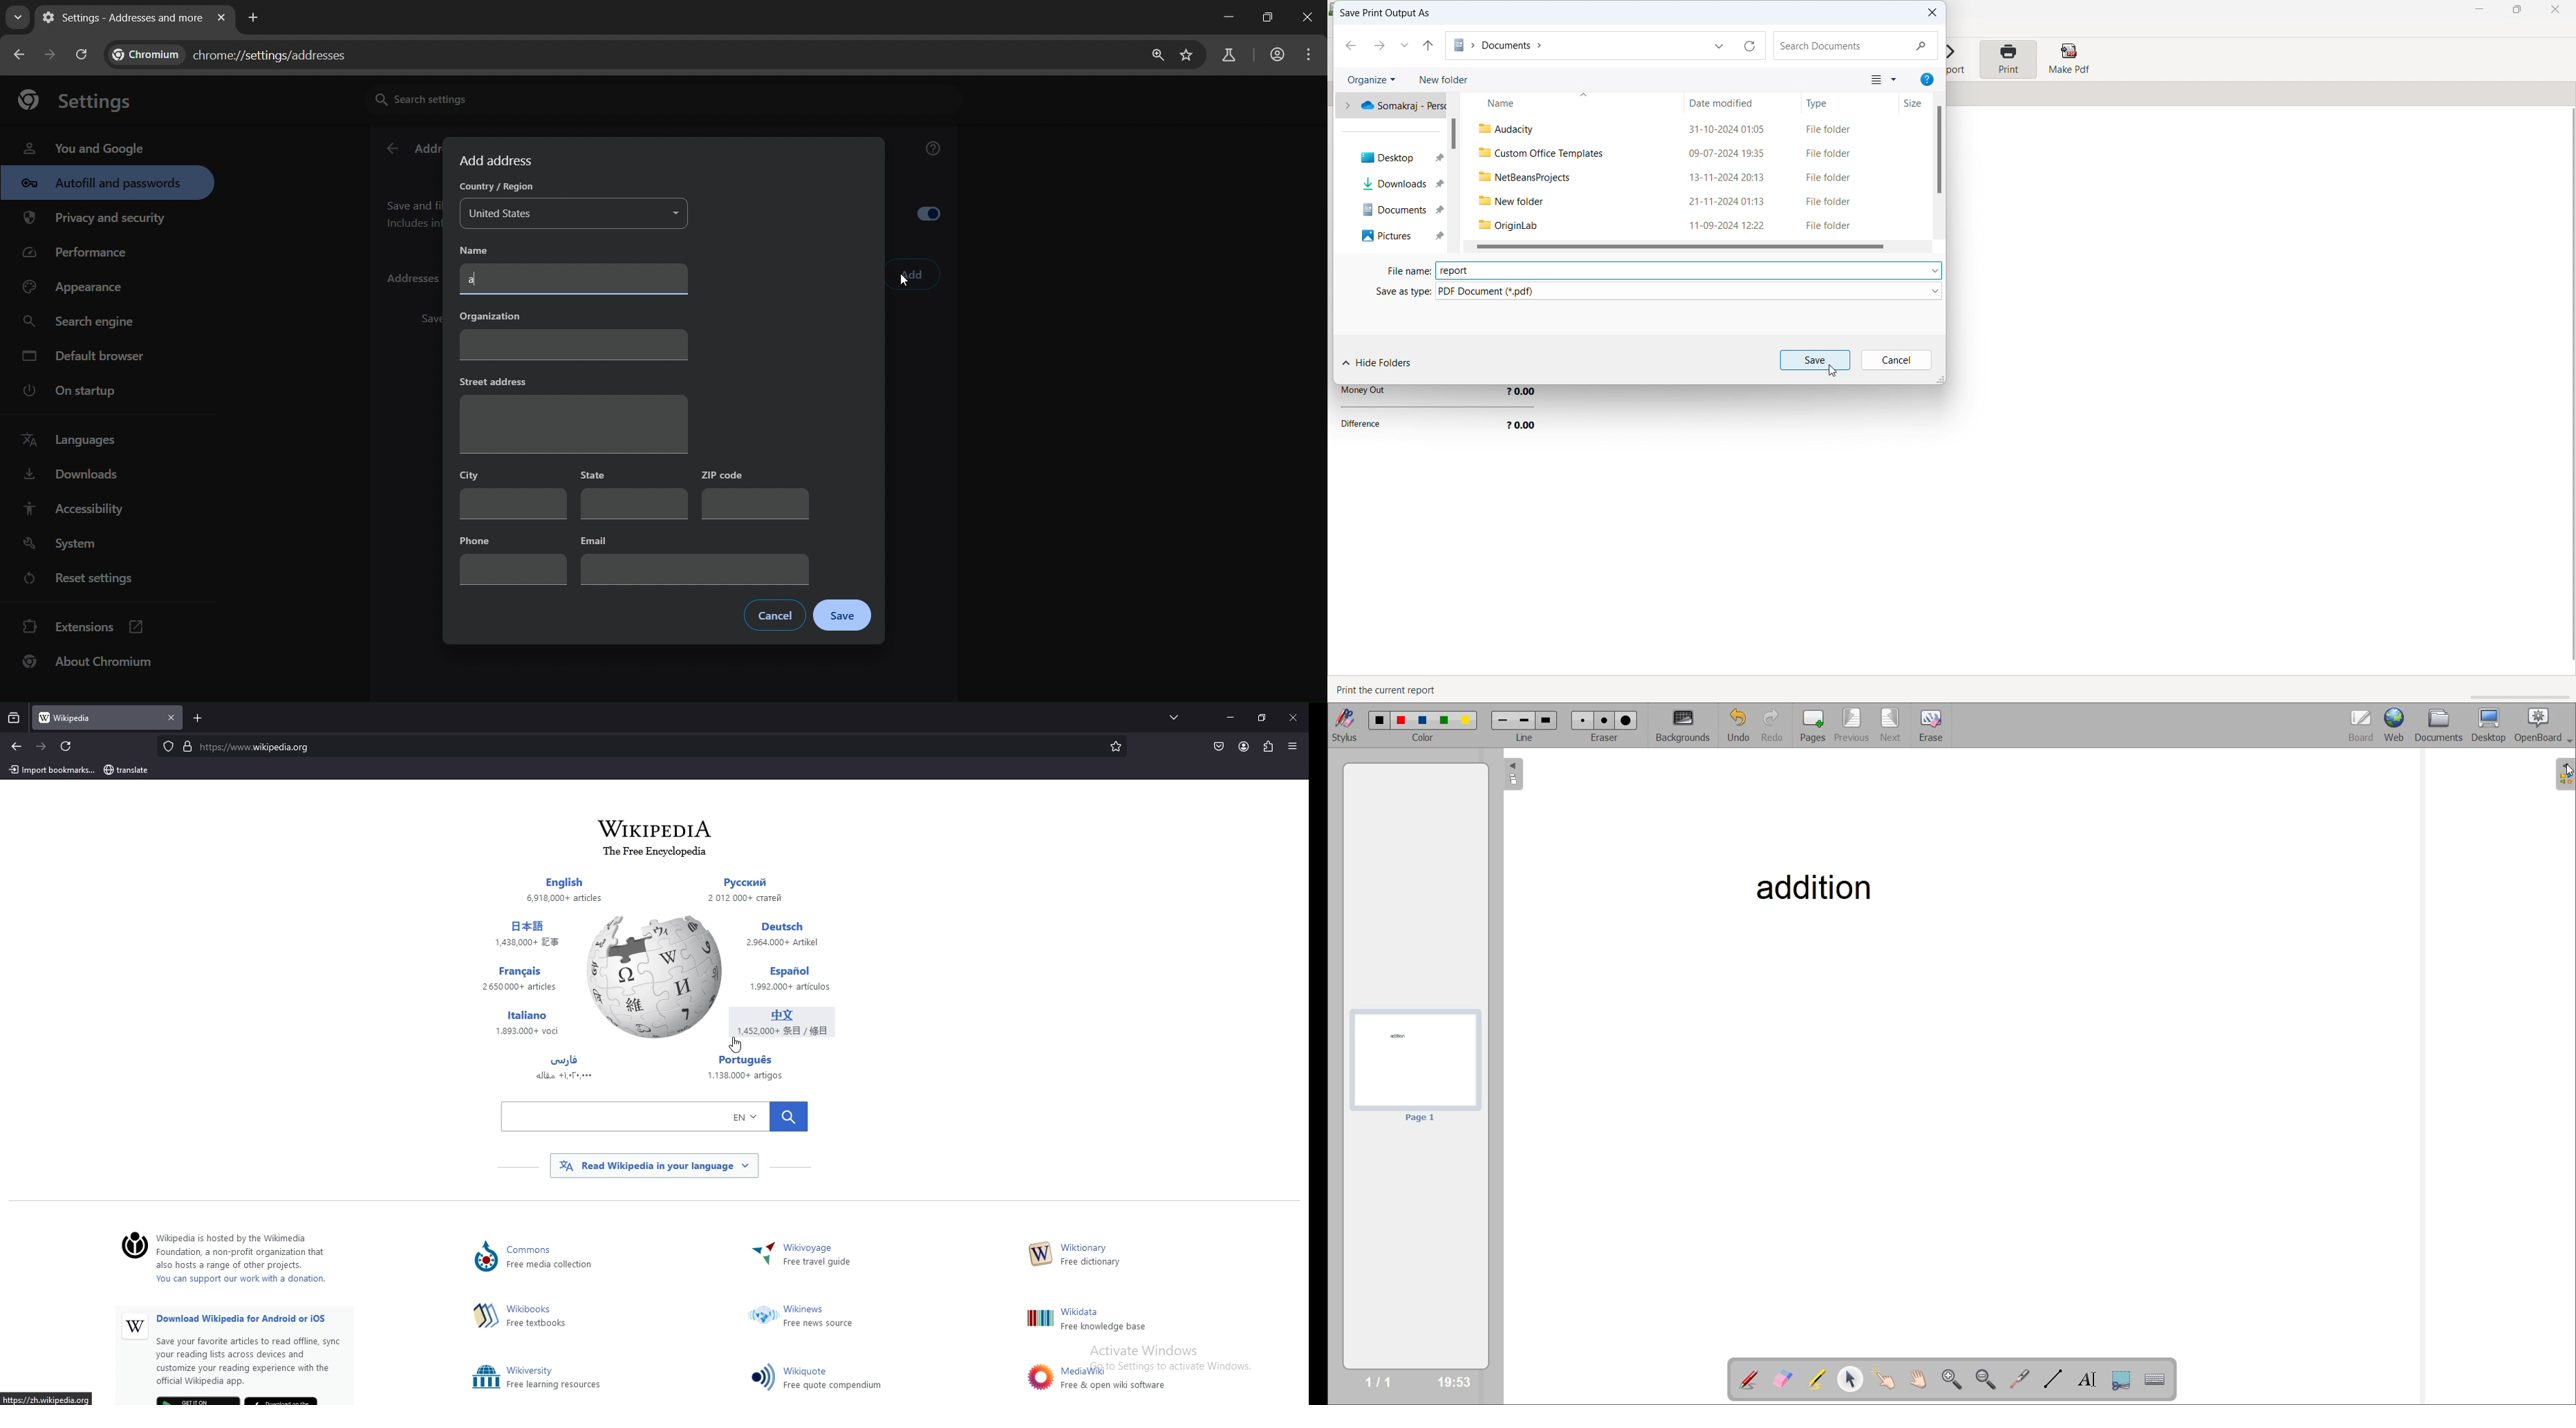  What do you see at coordinates (1230, 717) in the screenshot?
I see `minimize` at bounding box center [1230, 717].